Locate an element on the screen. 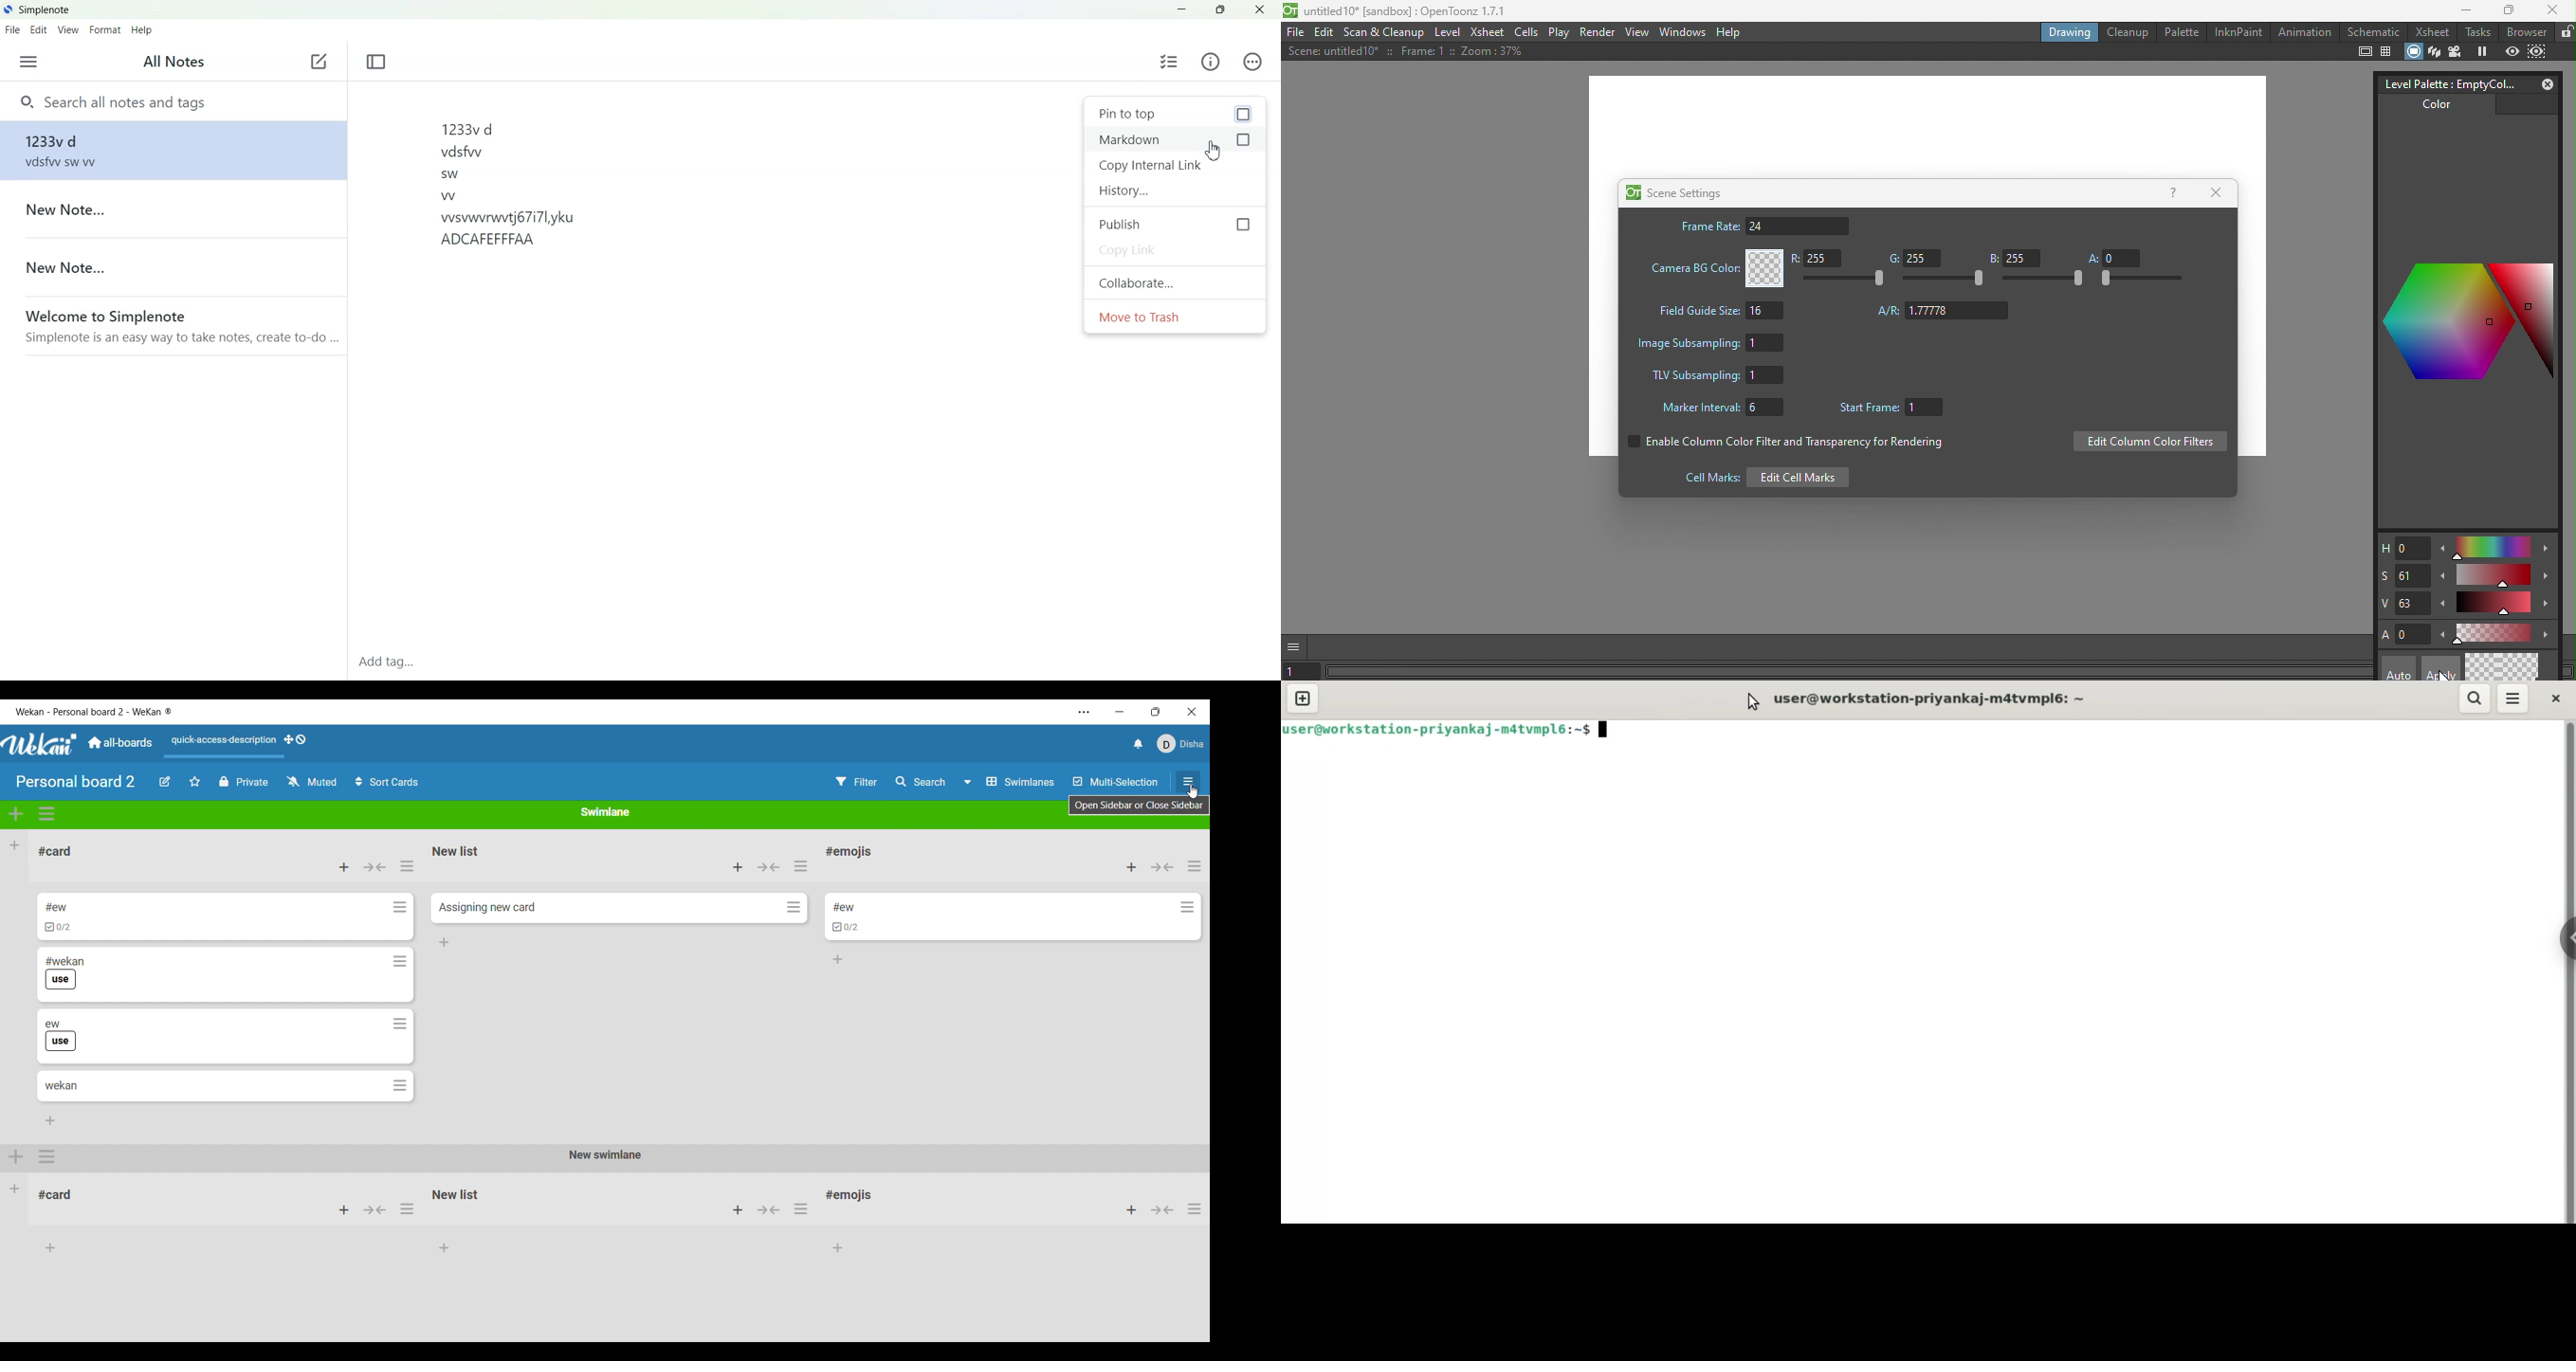  Copy Internal link is located at coordinates (1175, 165).